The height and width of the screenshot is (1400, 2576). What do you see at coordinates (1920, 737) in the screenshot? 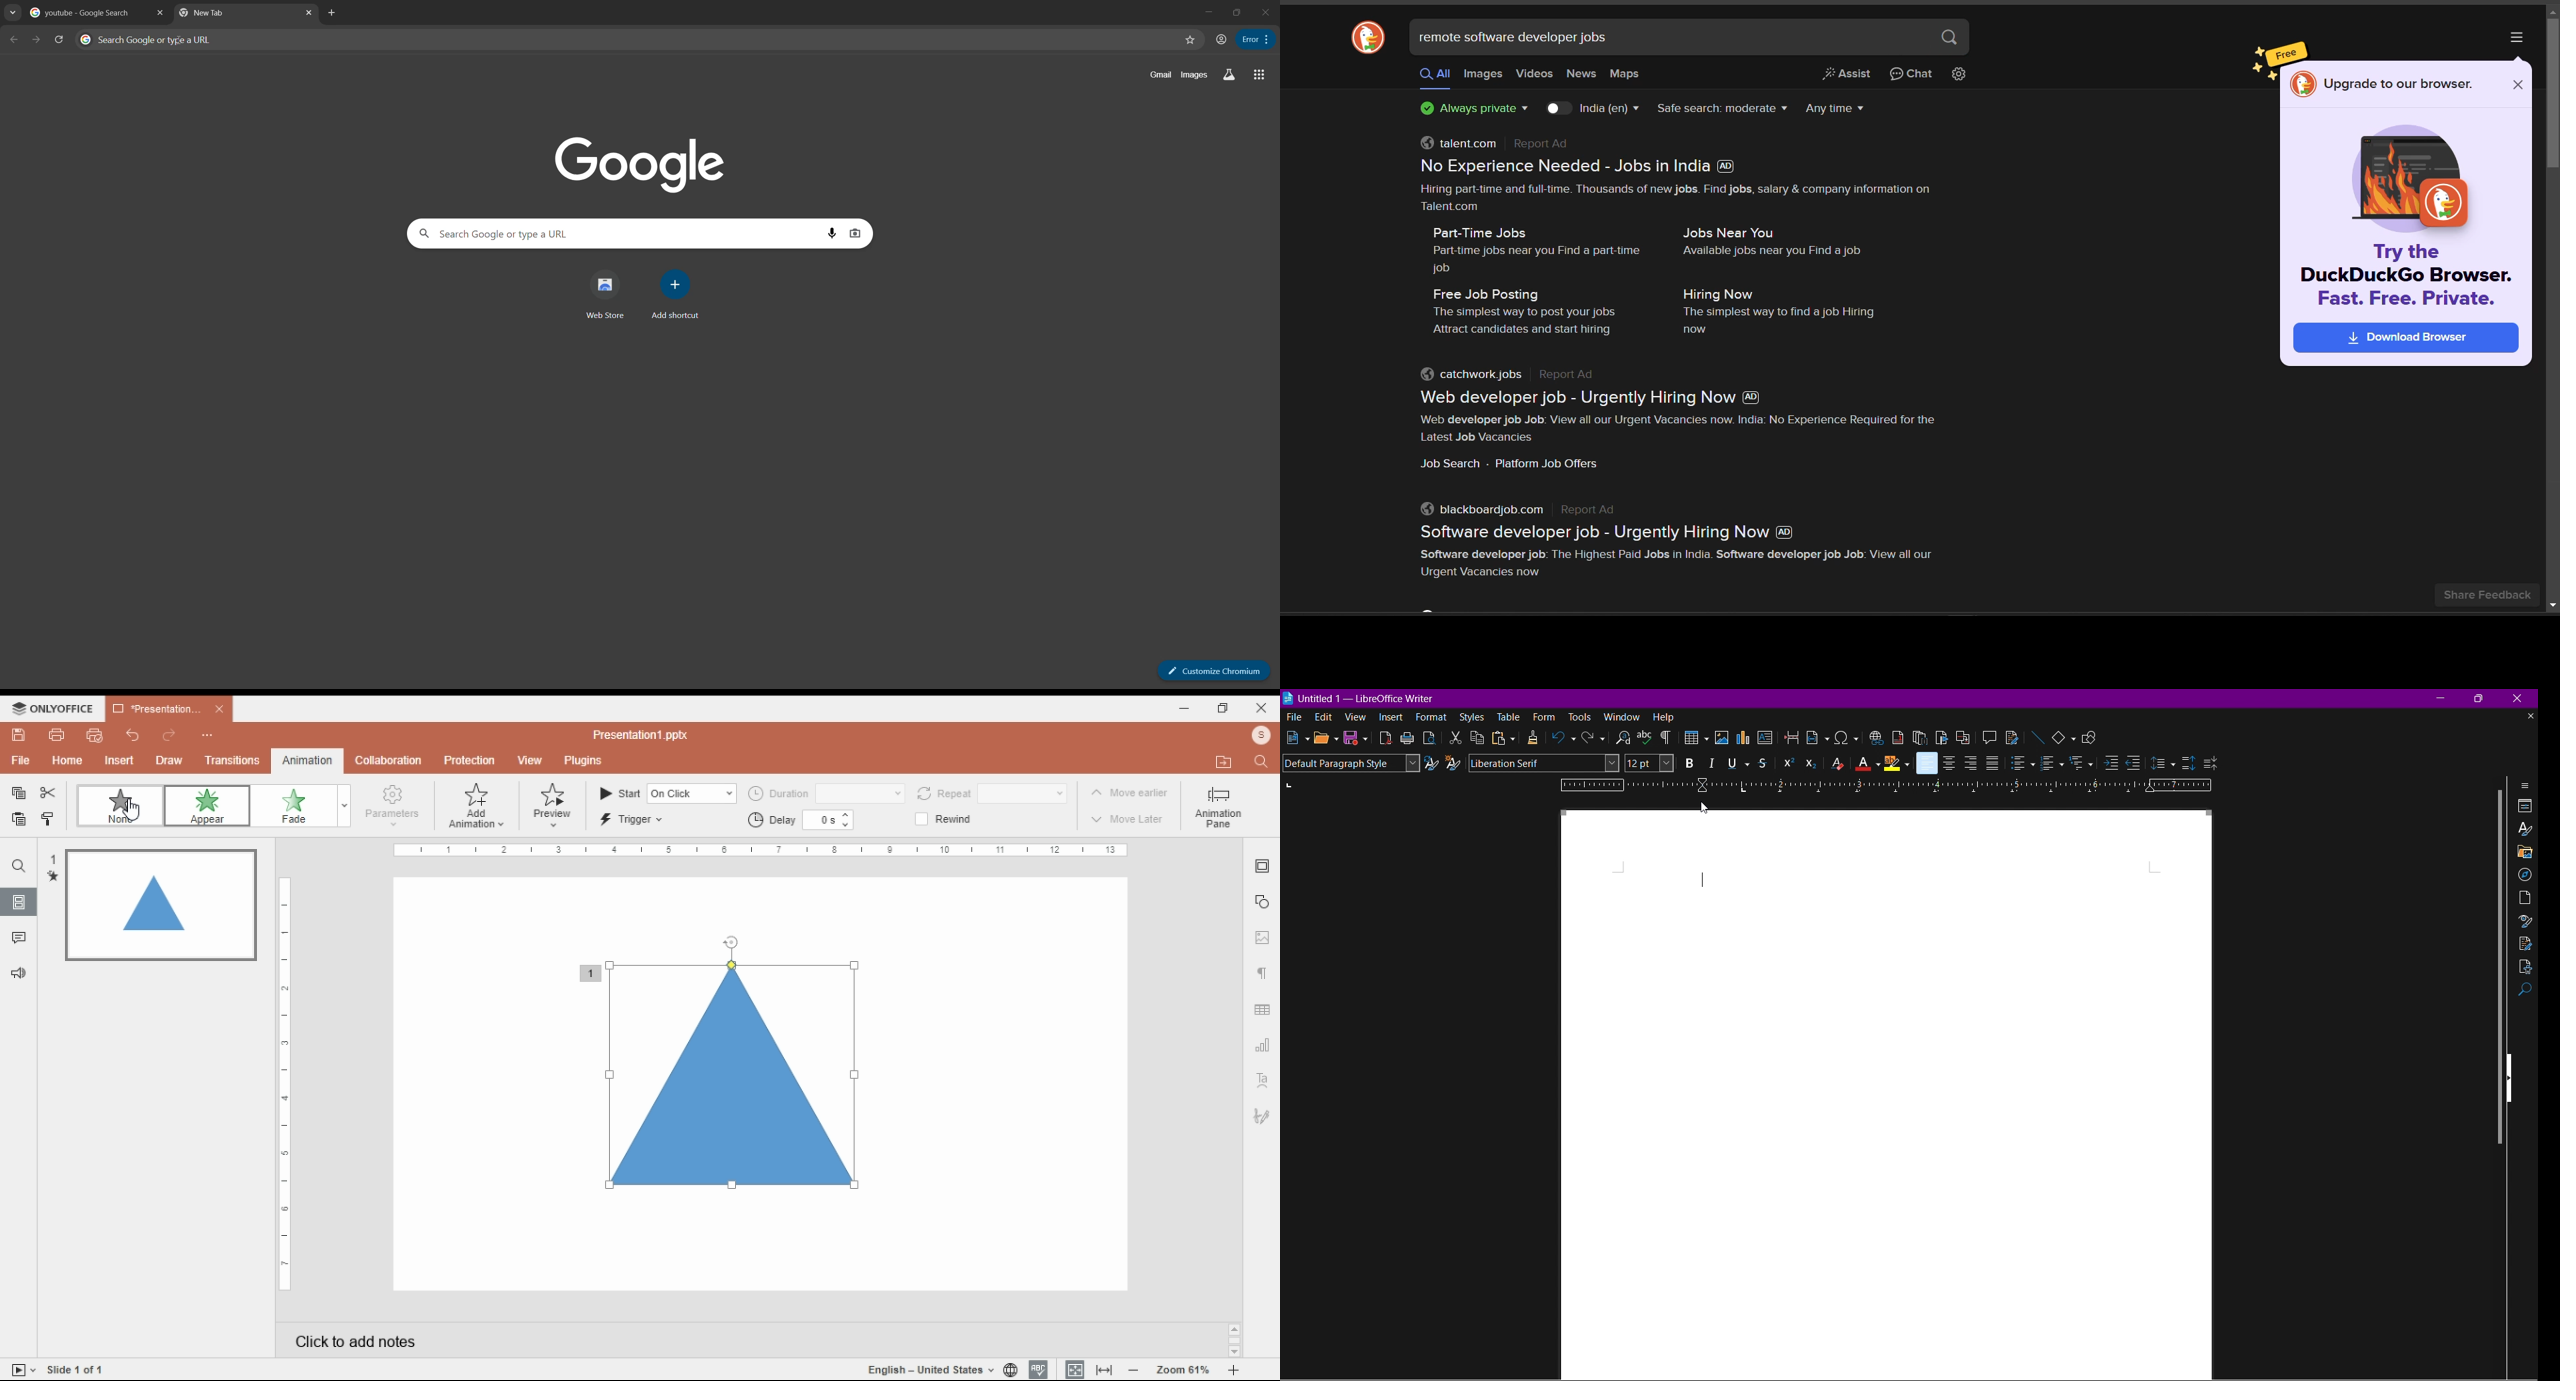
I see `Insert Endnote` at bounding box center [1920, 737].